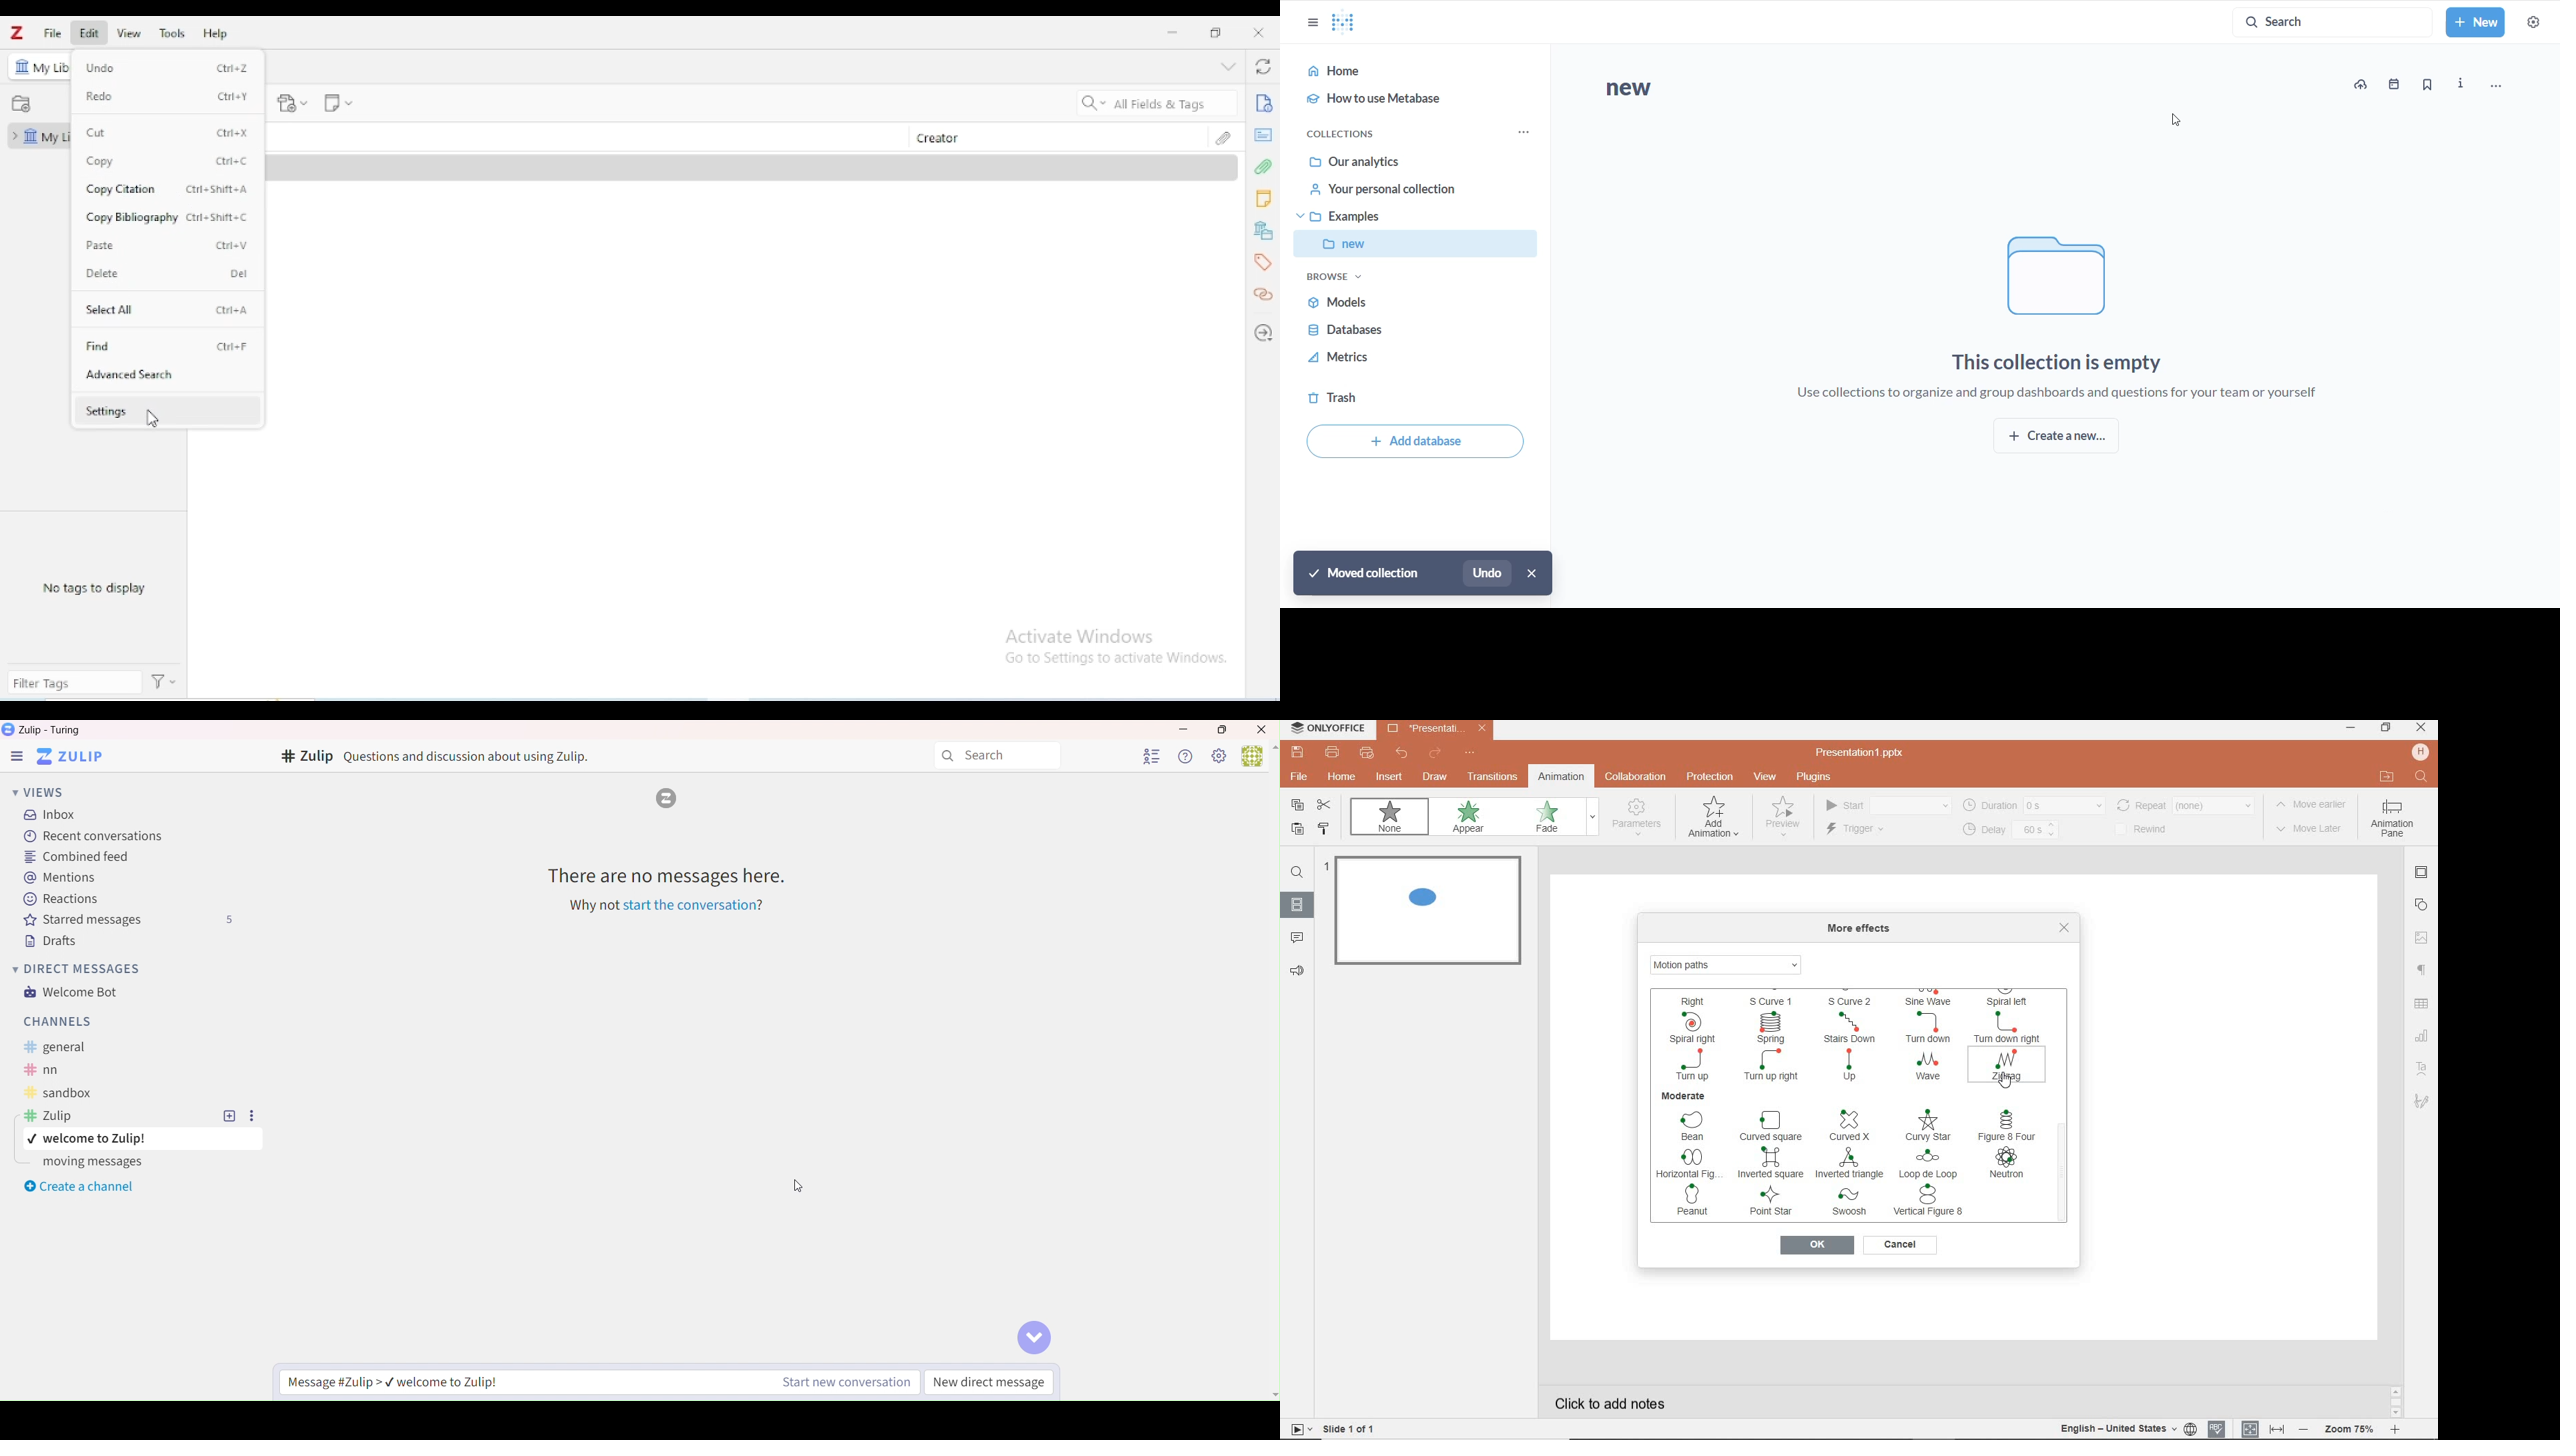  Describe the element at coordinates (49, 816) in the screenshot. I see `Inbox` at that location.